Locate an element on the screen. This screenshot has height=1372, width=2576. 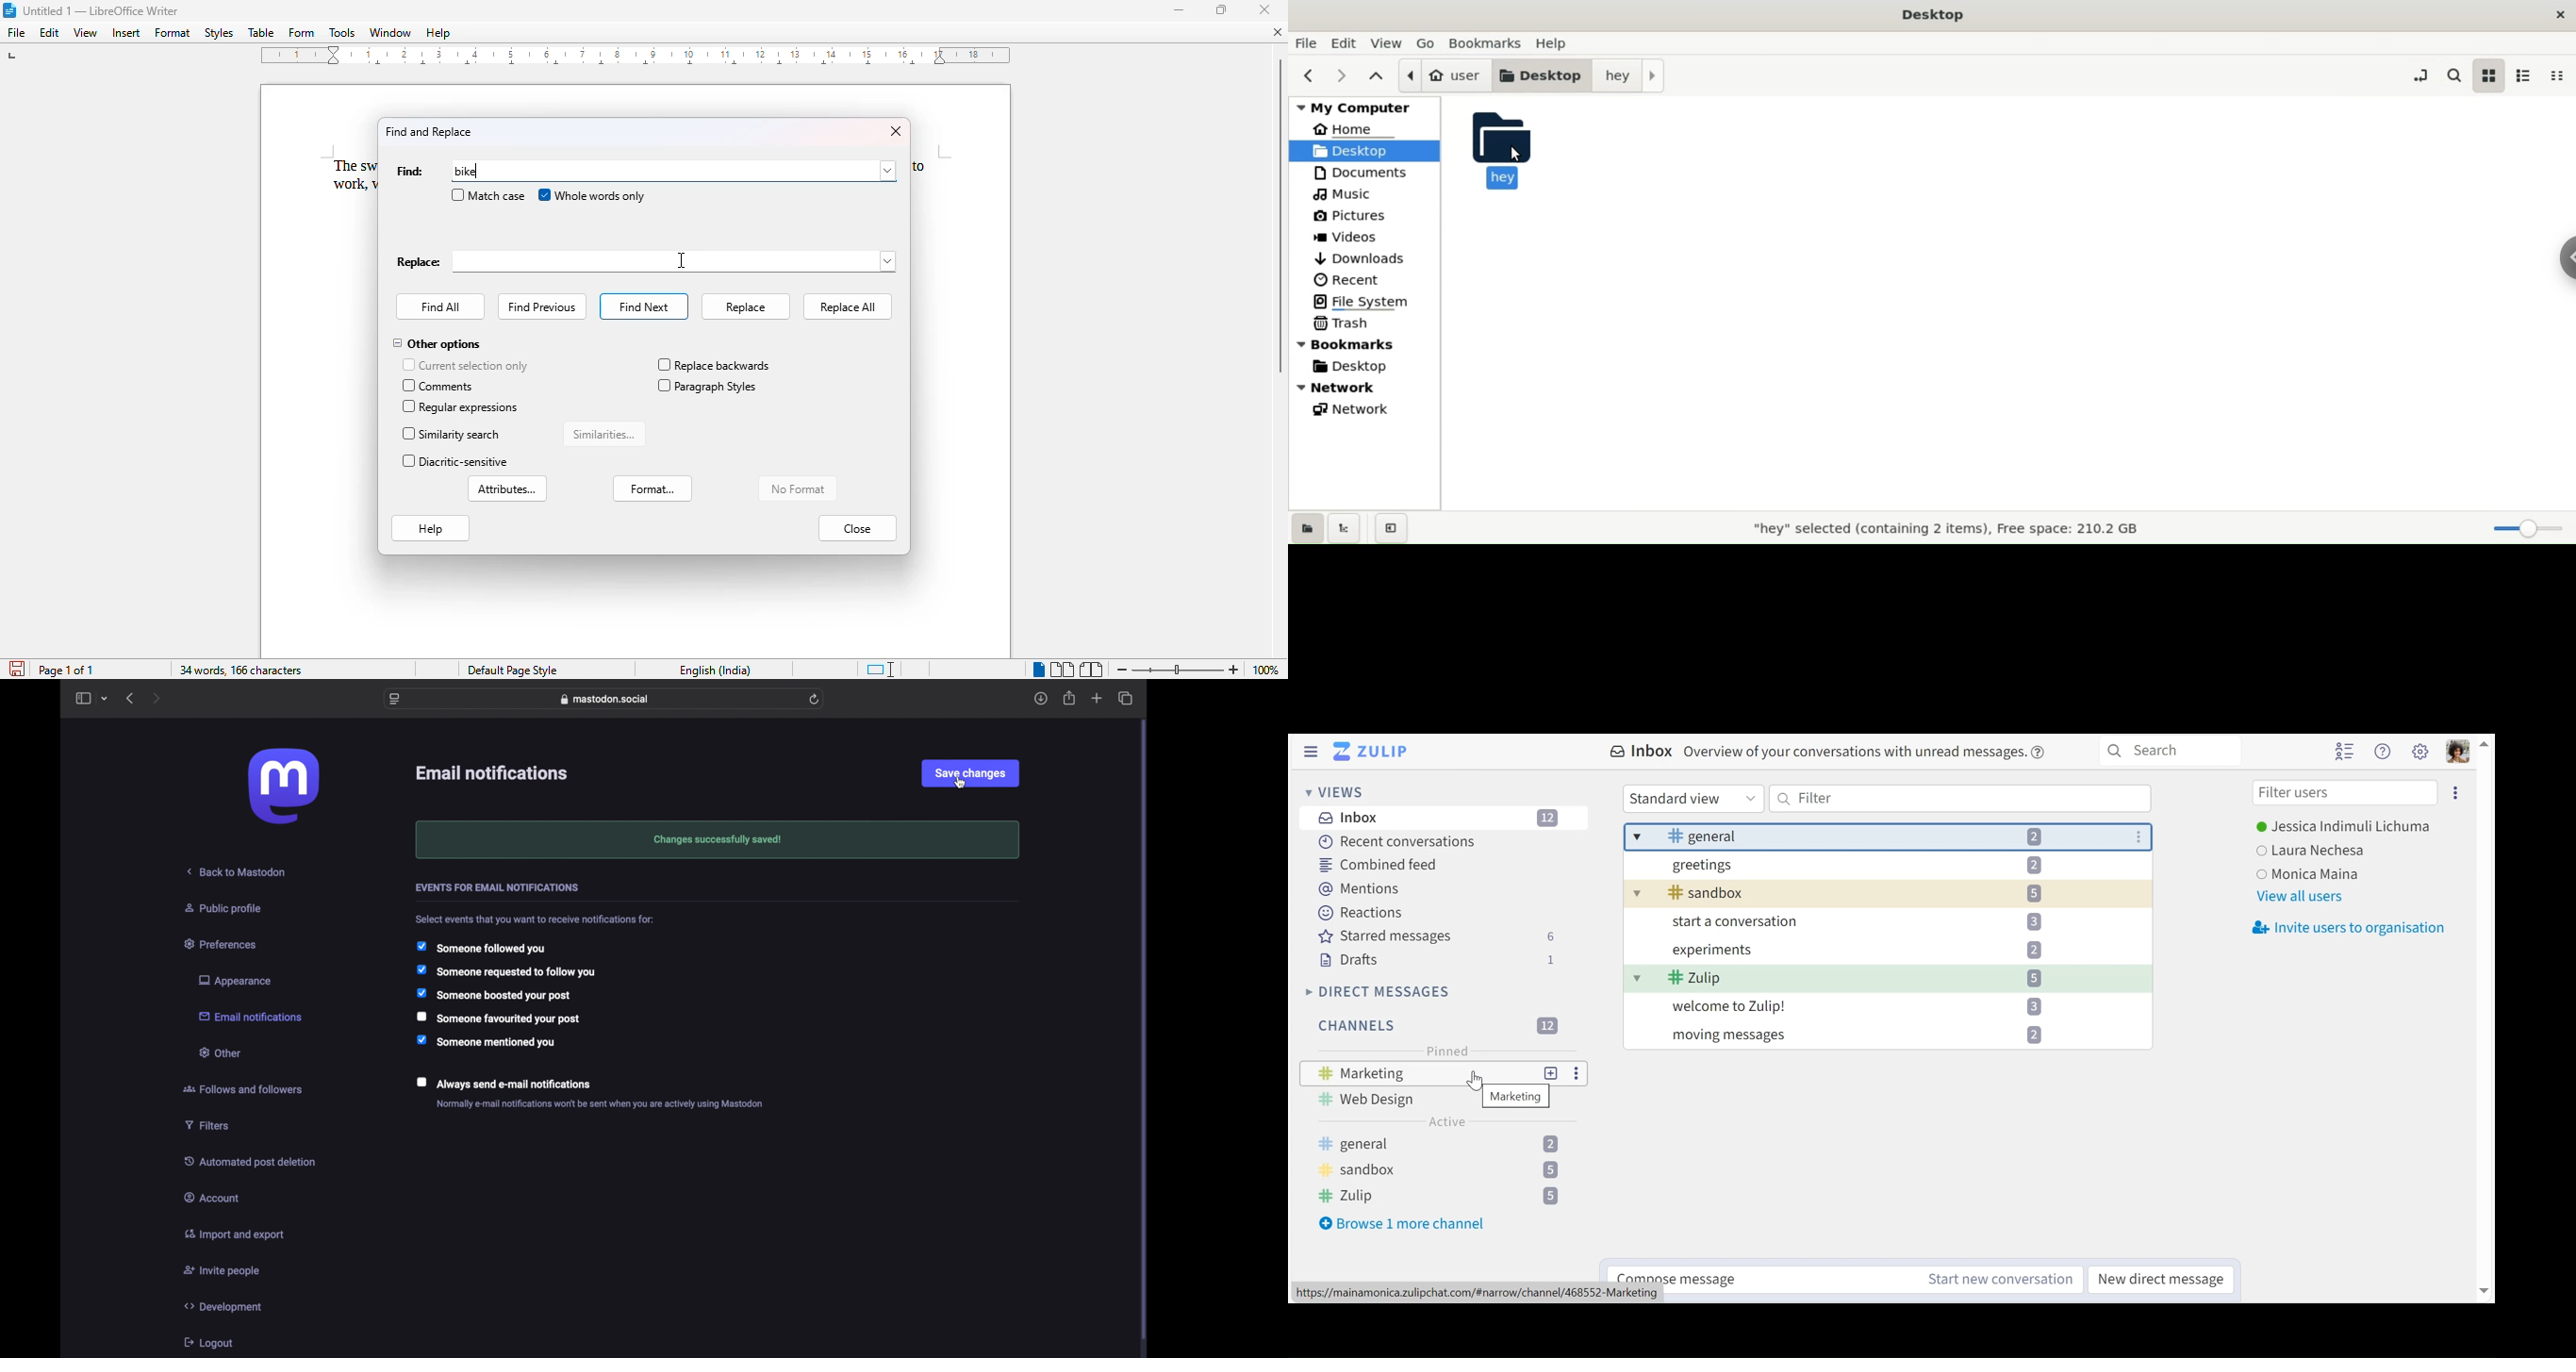
Change zoom levele is located at coordinates (1177, 671).